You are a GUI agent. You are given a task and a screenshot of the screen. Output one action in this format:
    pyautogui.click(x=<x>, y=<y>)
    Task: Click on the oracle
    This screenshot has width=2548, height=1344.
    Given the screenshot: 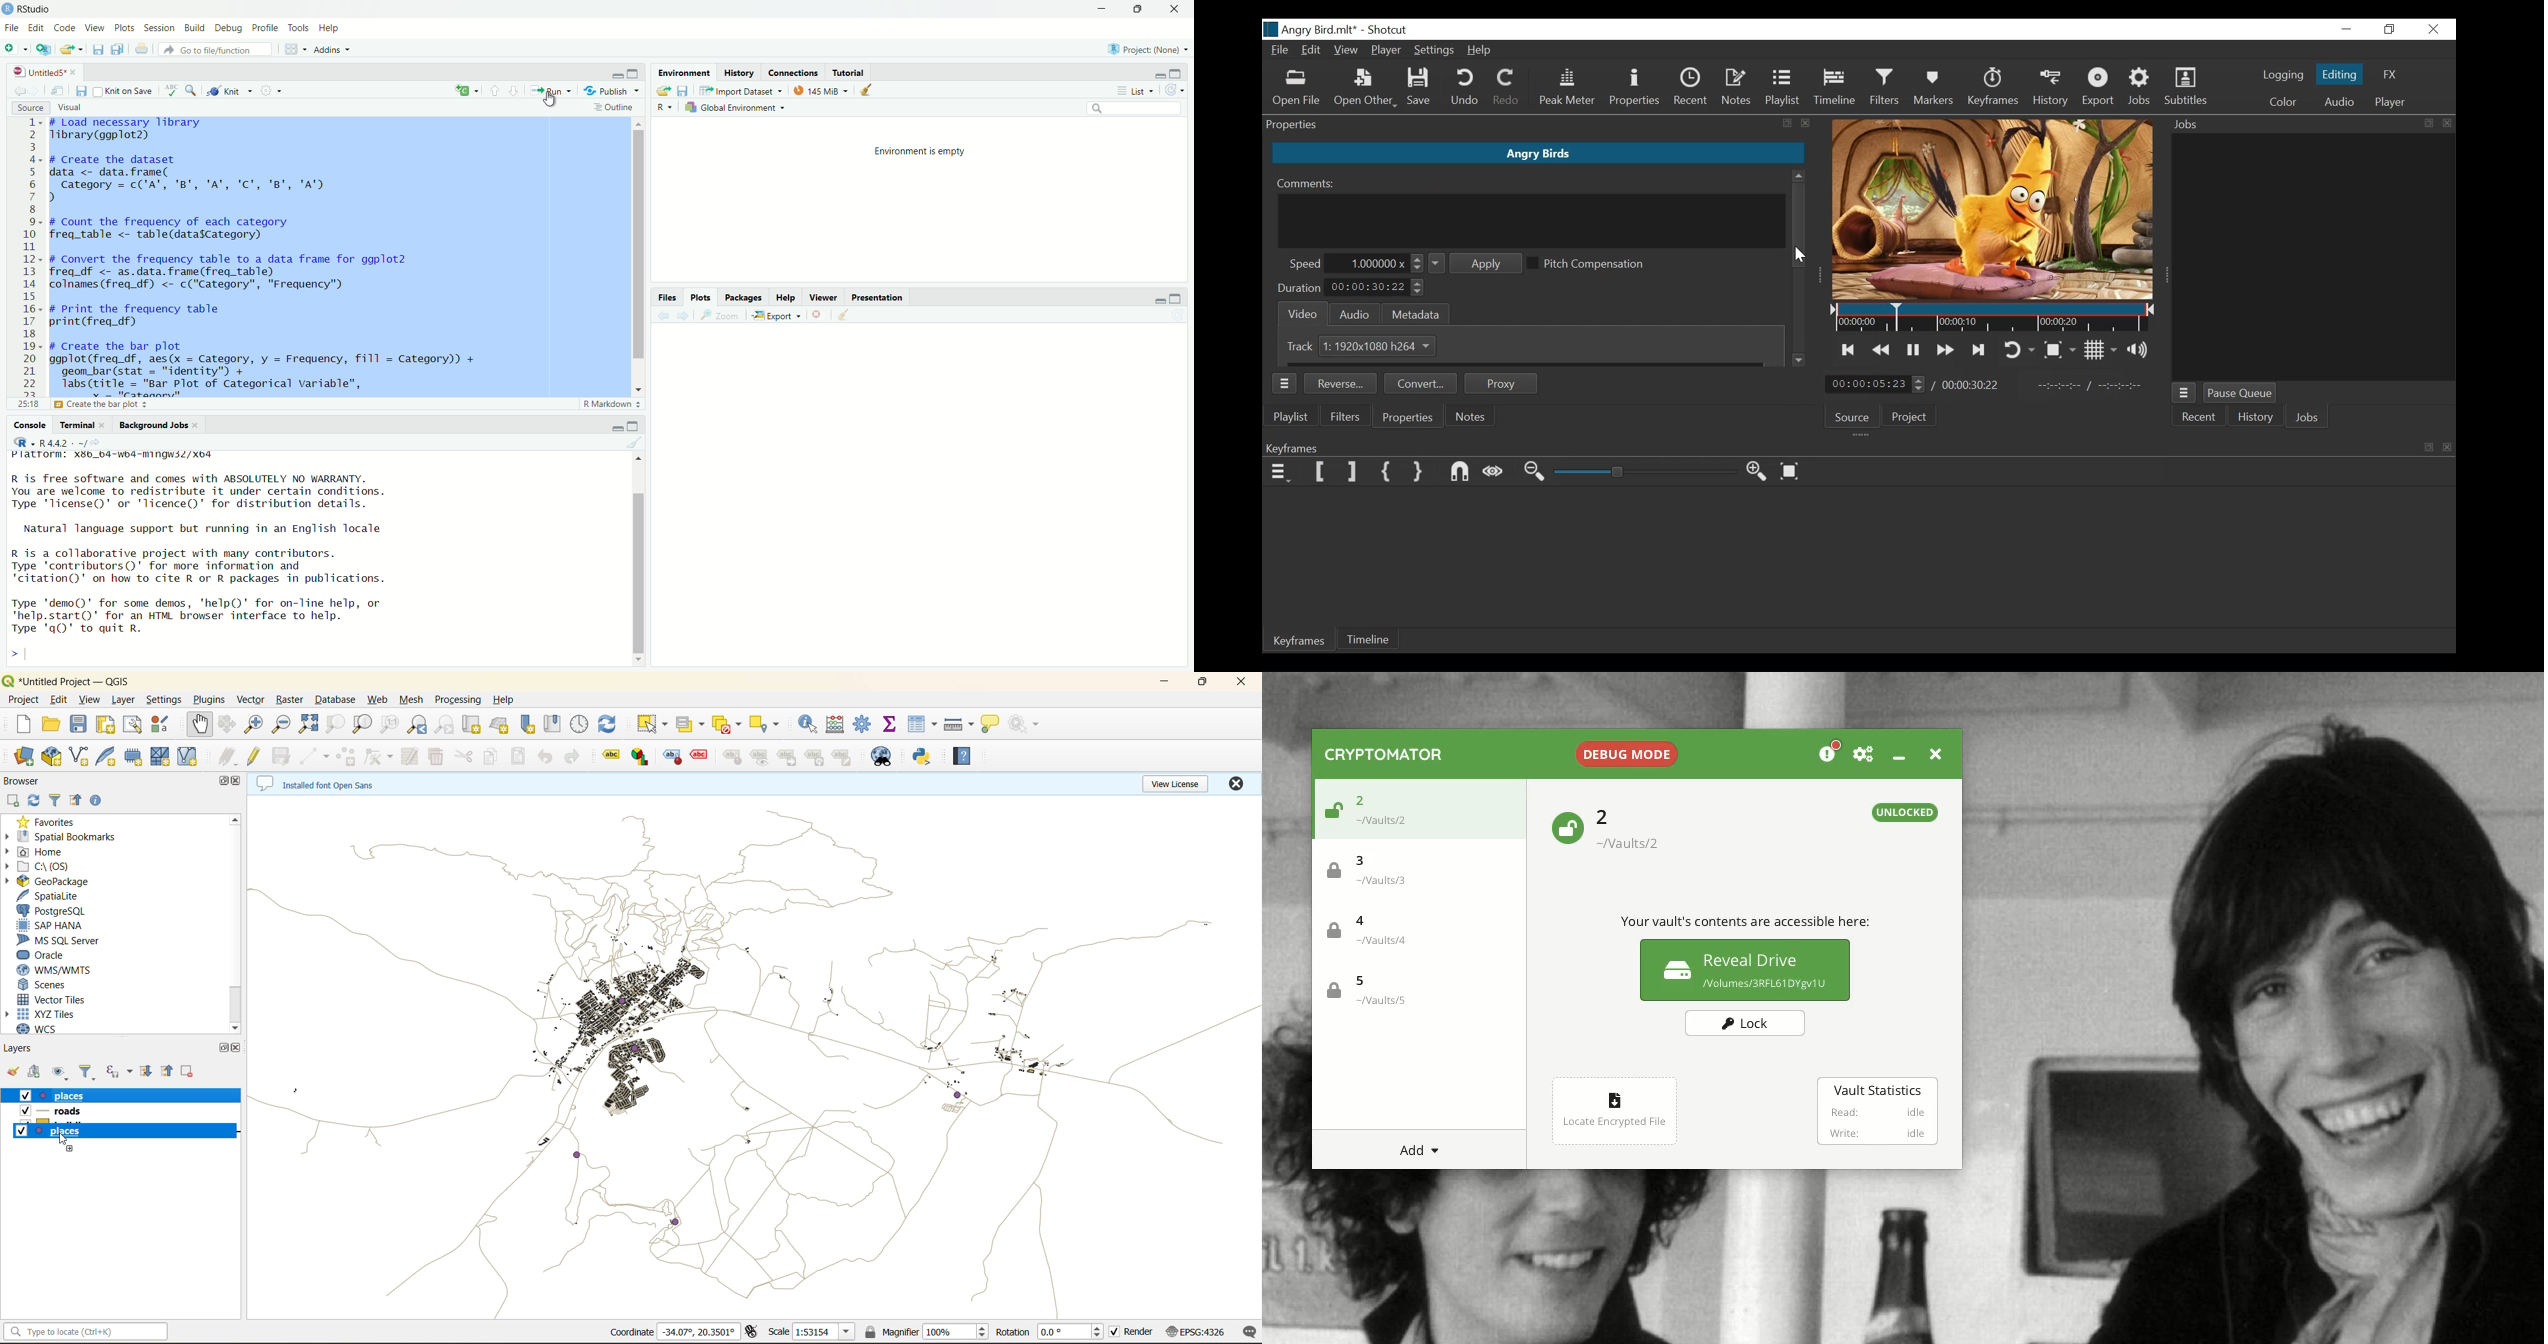 What is the action you would take?
    pyautogui.click(x=51, y=955)
    